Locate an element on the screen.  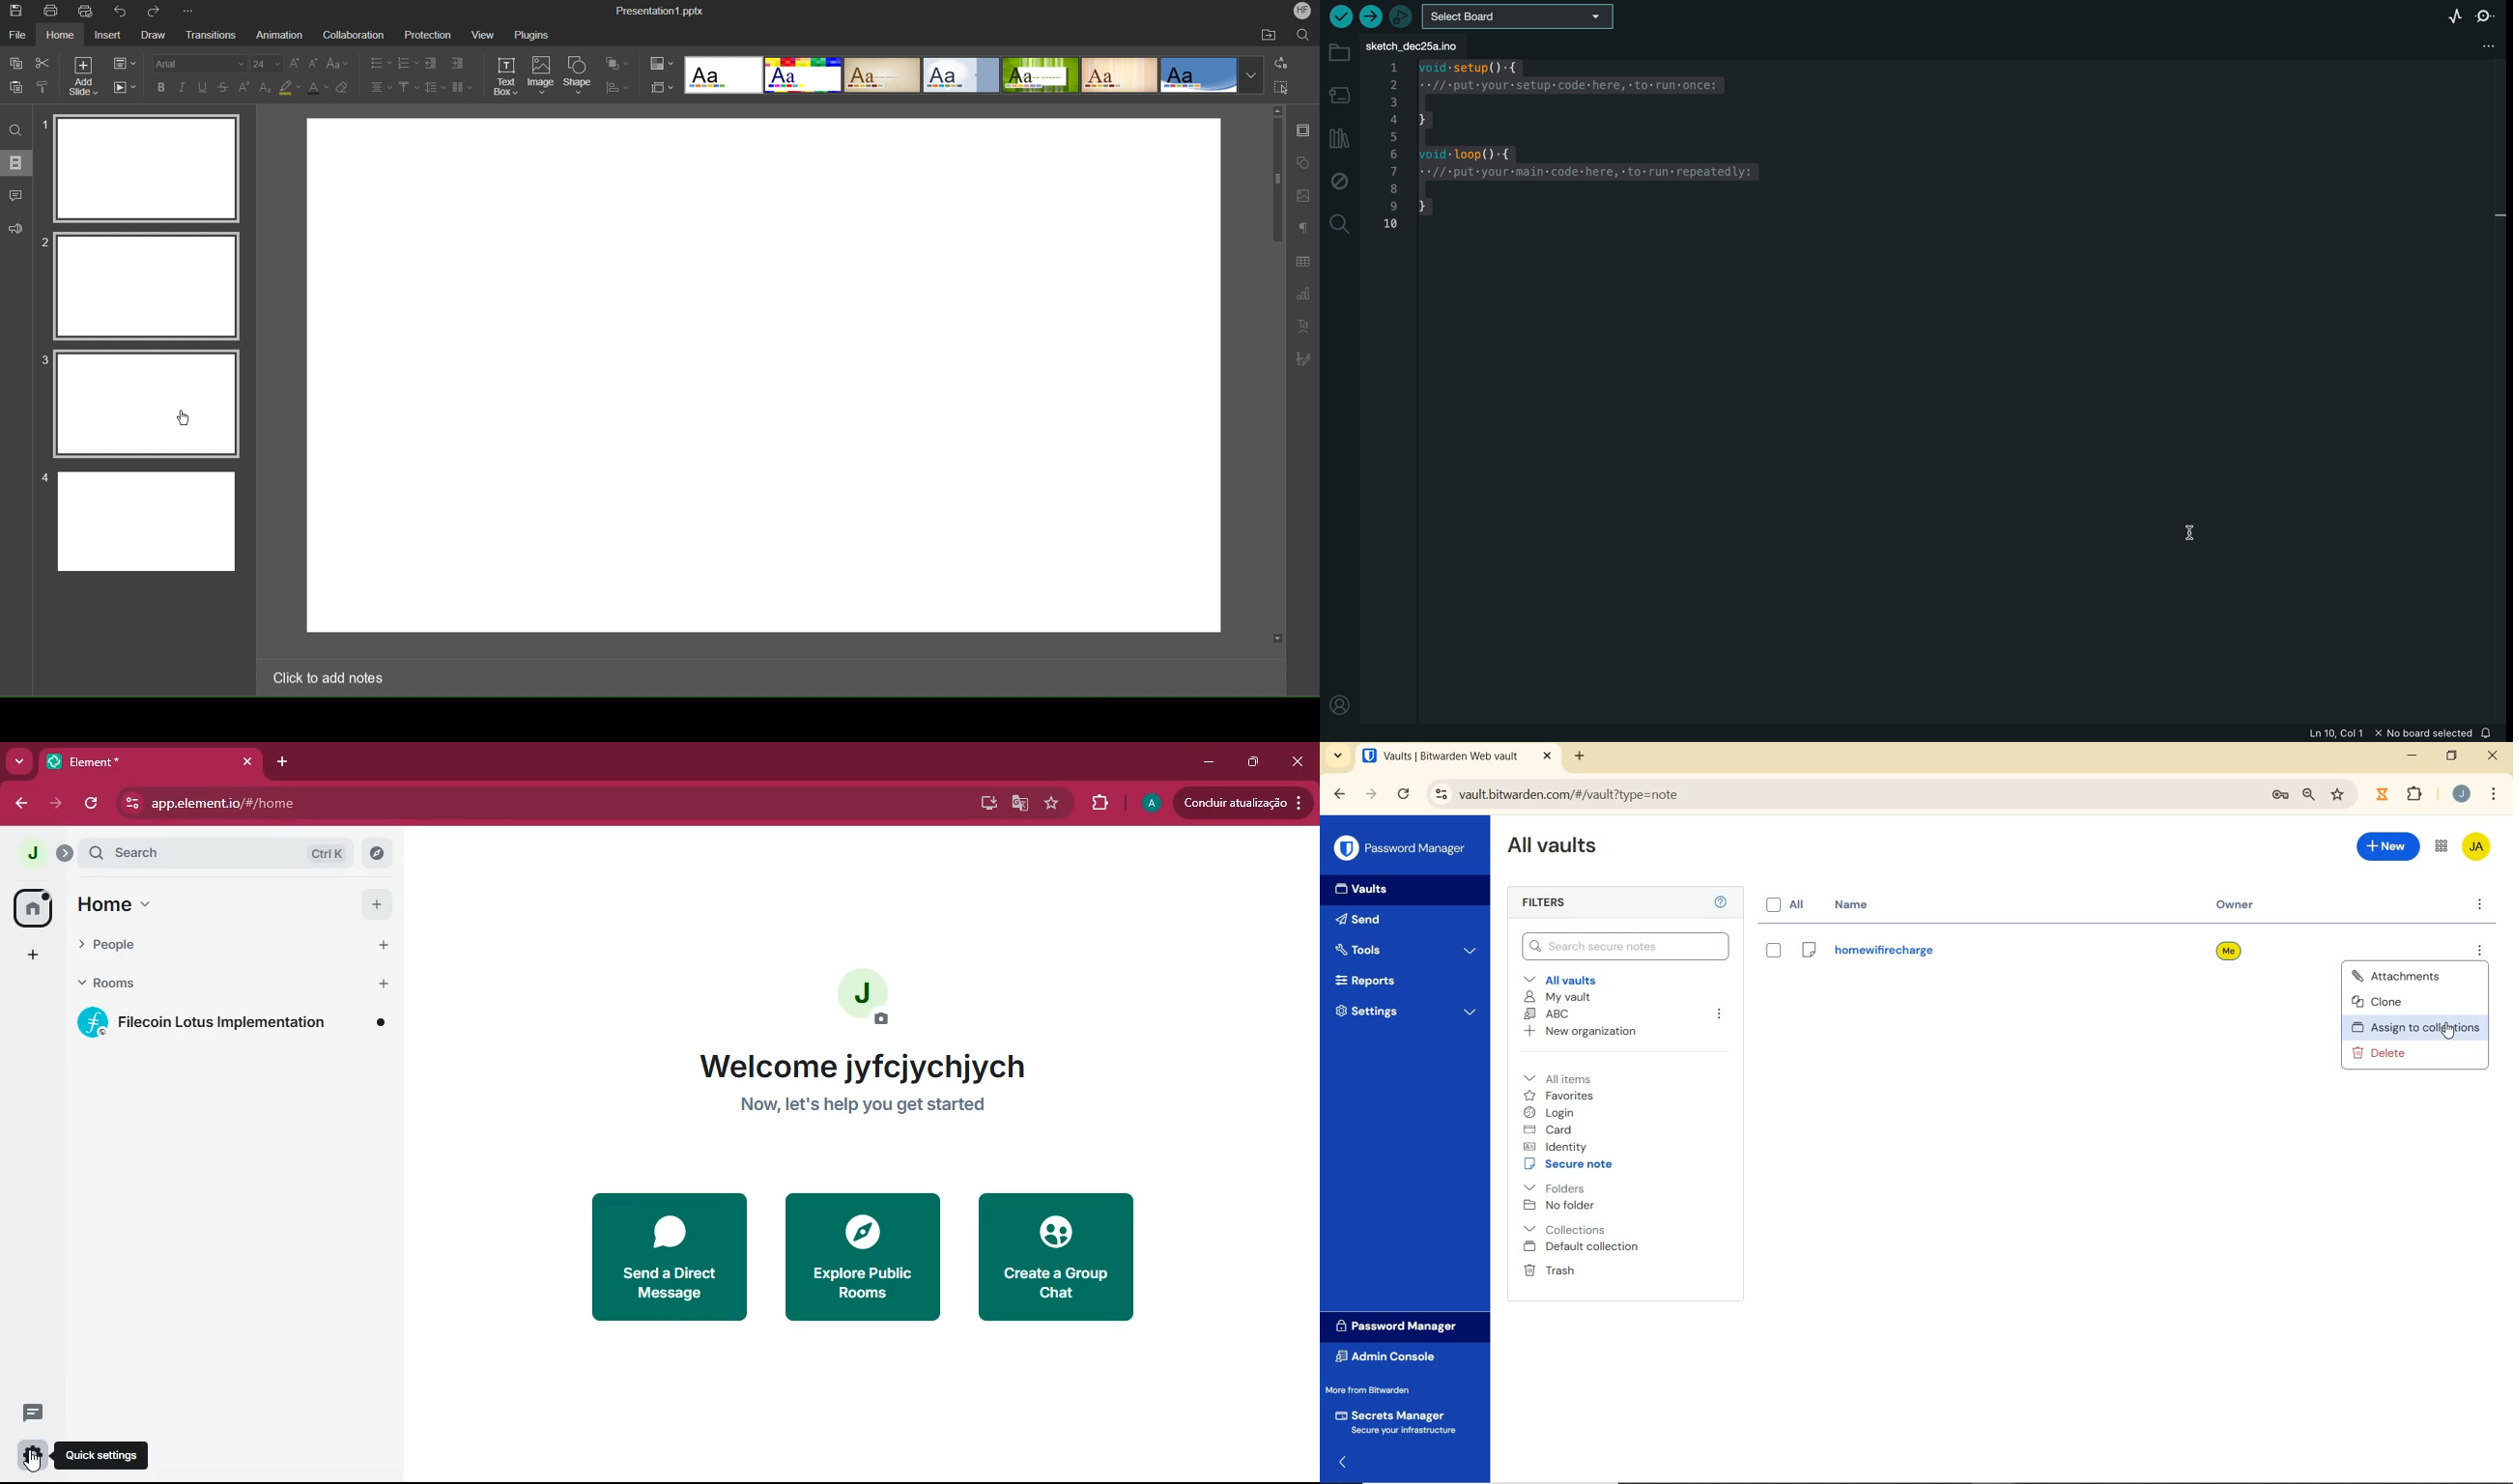
Add Slide is located at coordinates (85, 74).